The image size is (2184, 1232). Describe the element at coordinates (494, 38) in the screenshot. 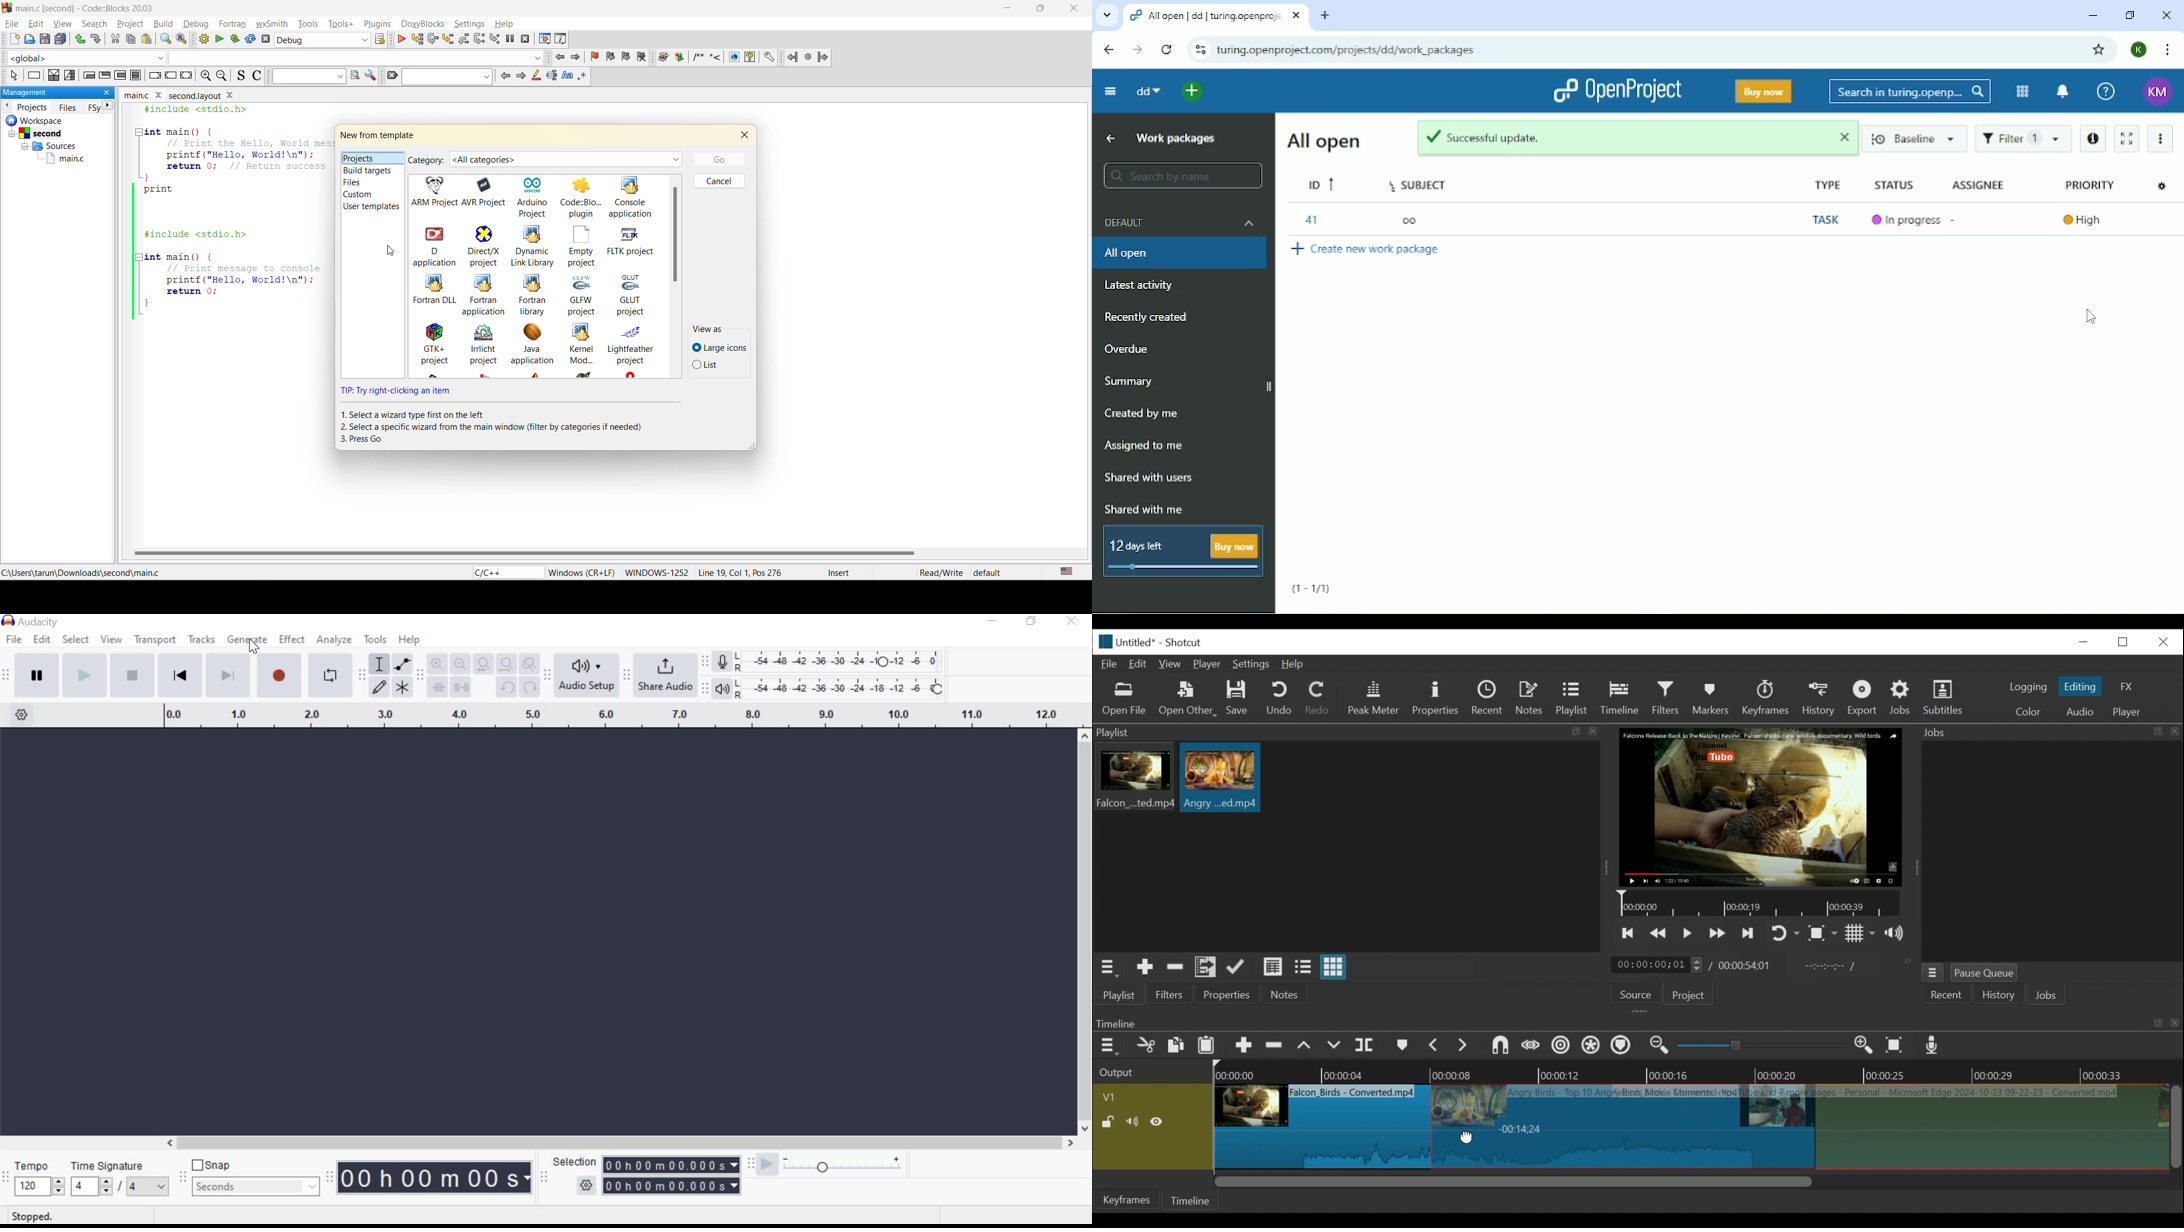

I see `step into instruction` at that location.